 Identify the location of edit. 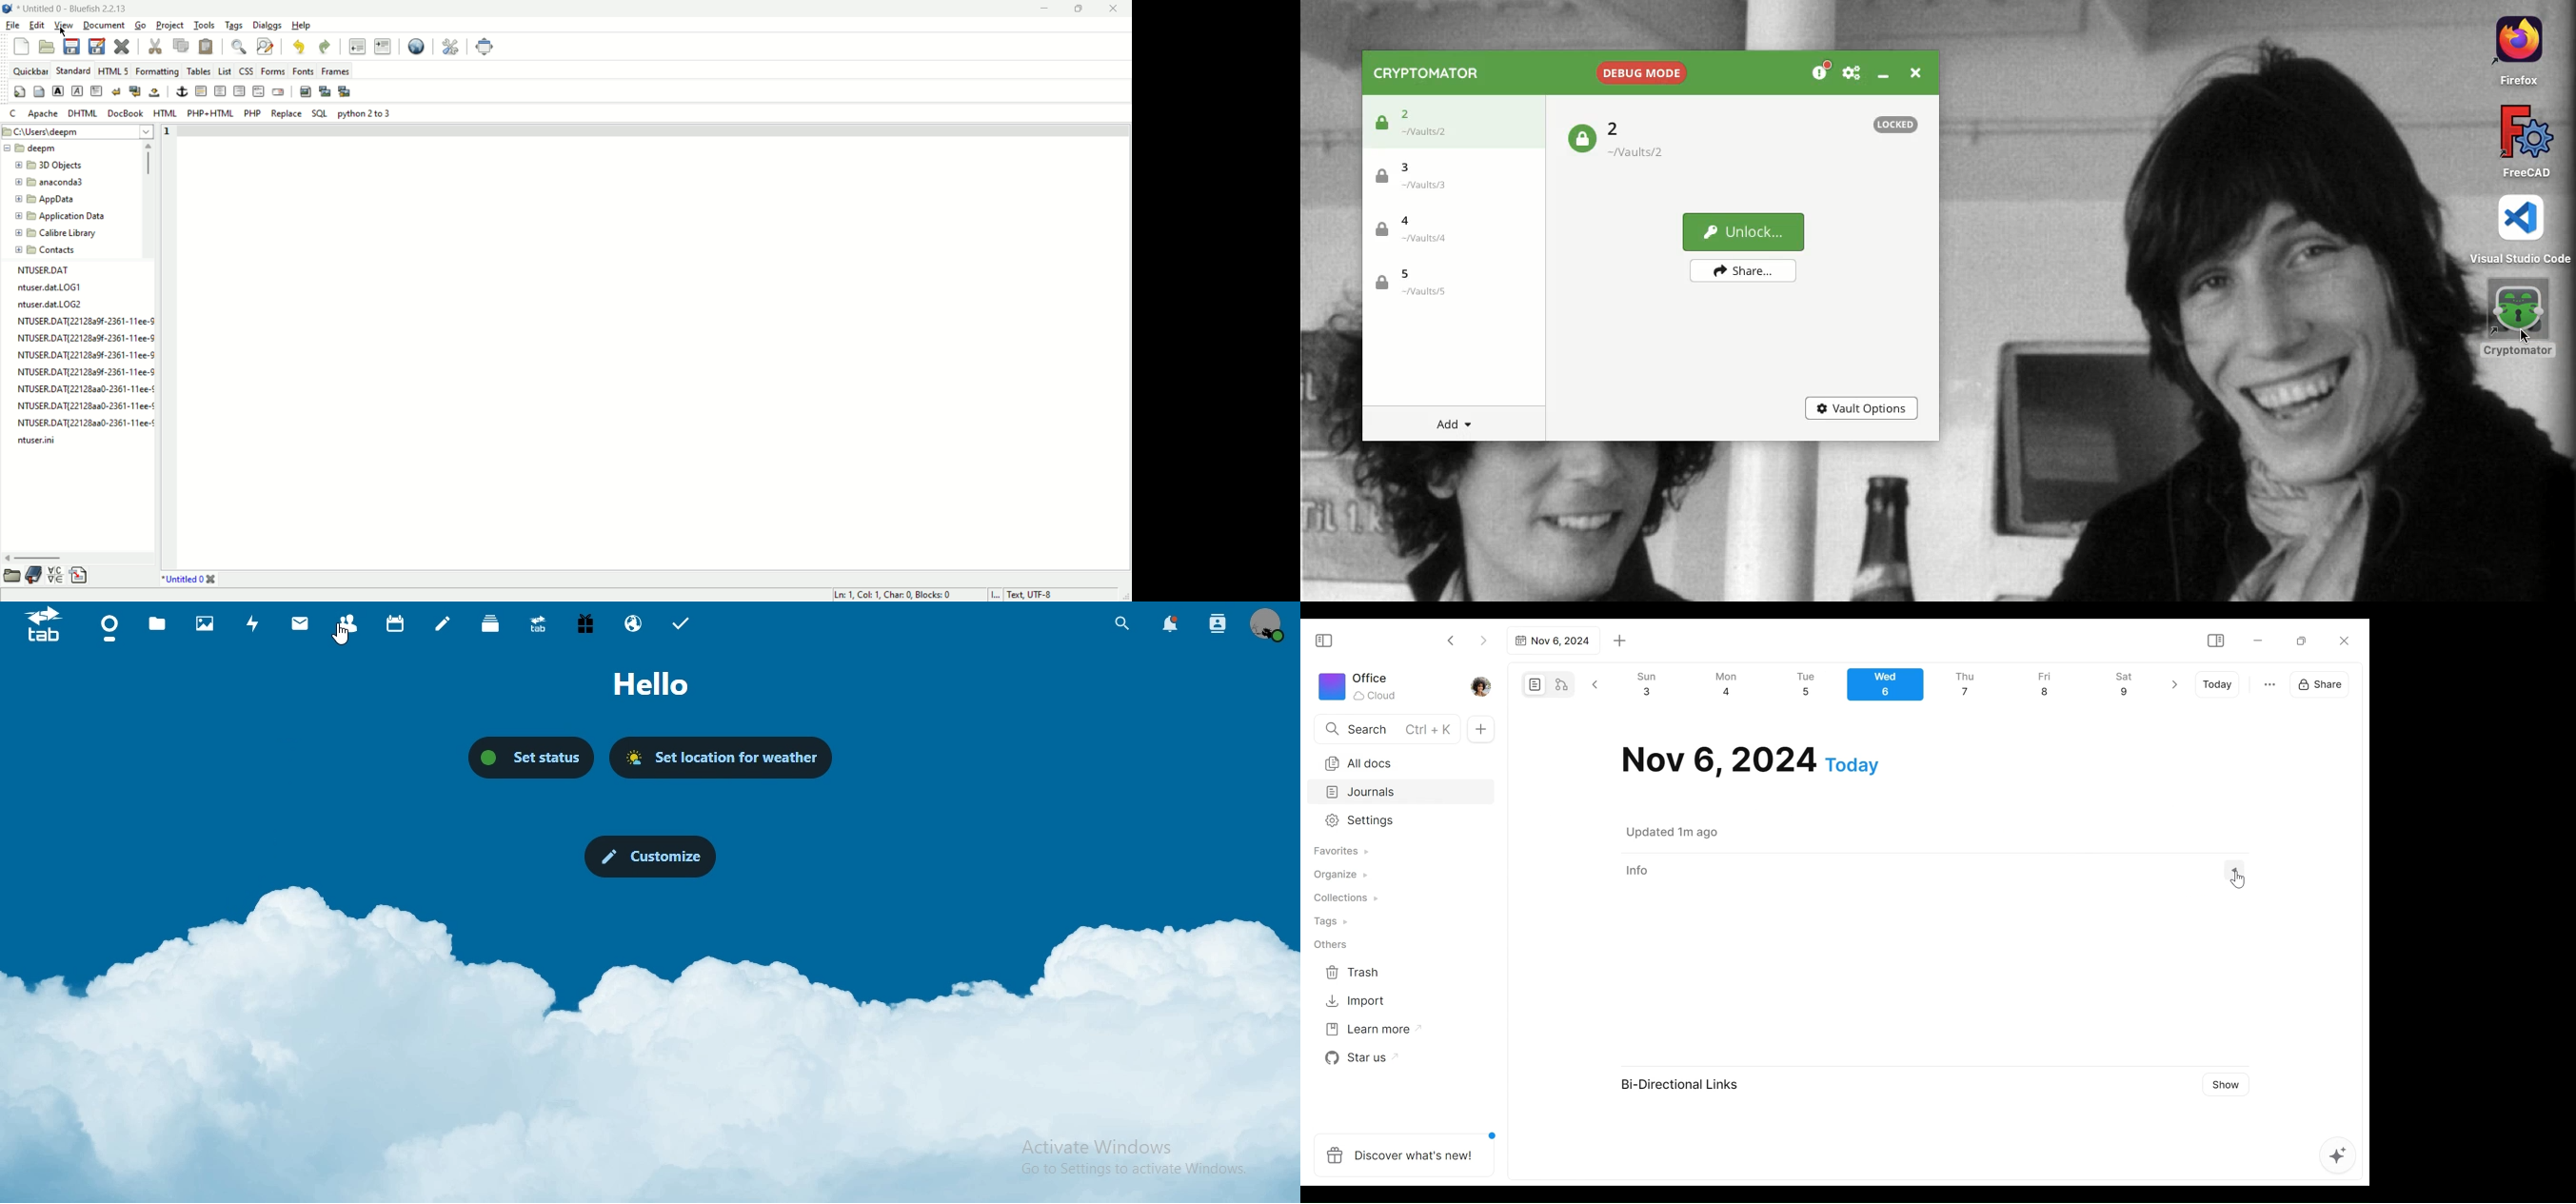
(38, 25).